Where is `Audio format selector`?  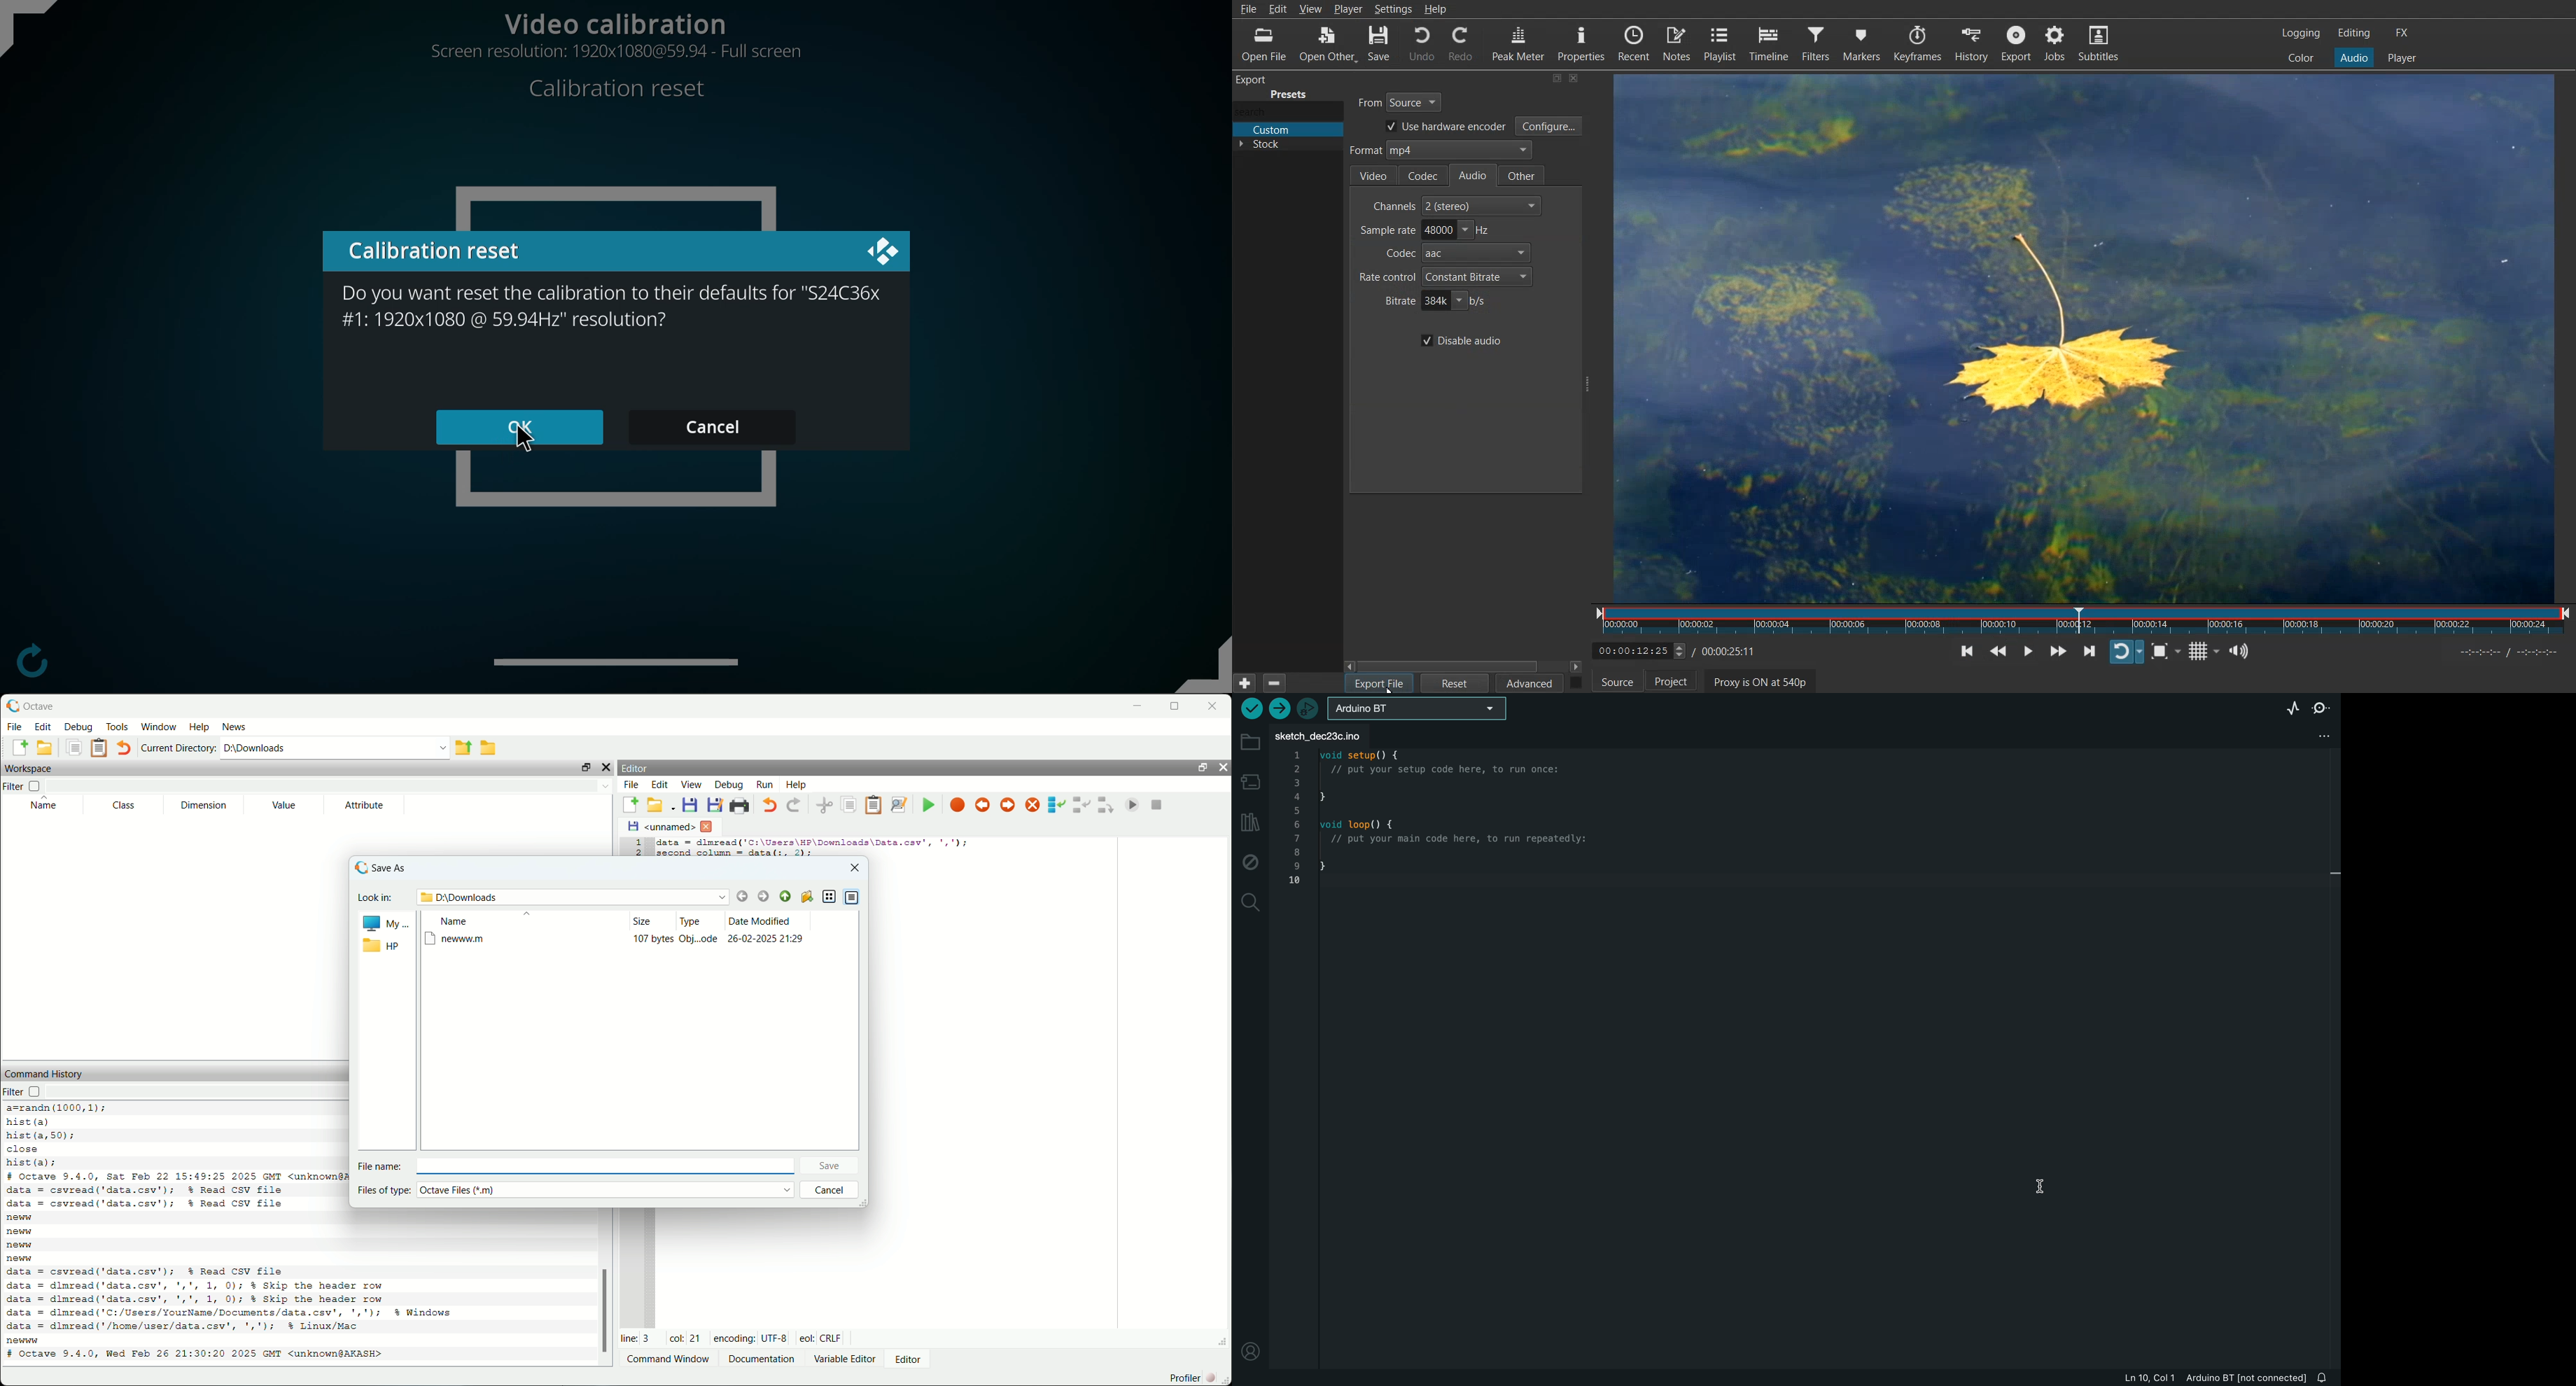 Audio format selector is located at coordinates (1439, 151).